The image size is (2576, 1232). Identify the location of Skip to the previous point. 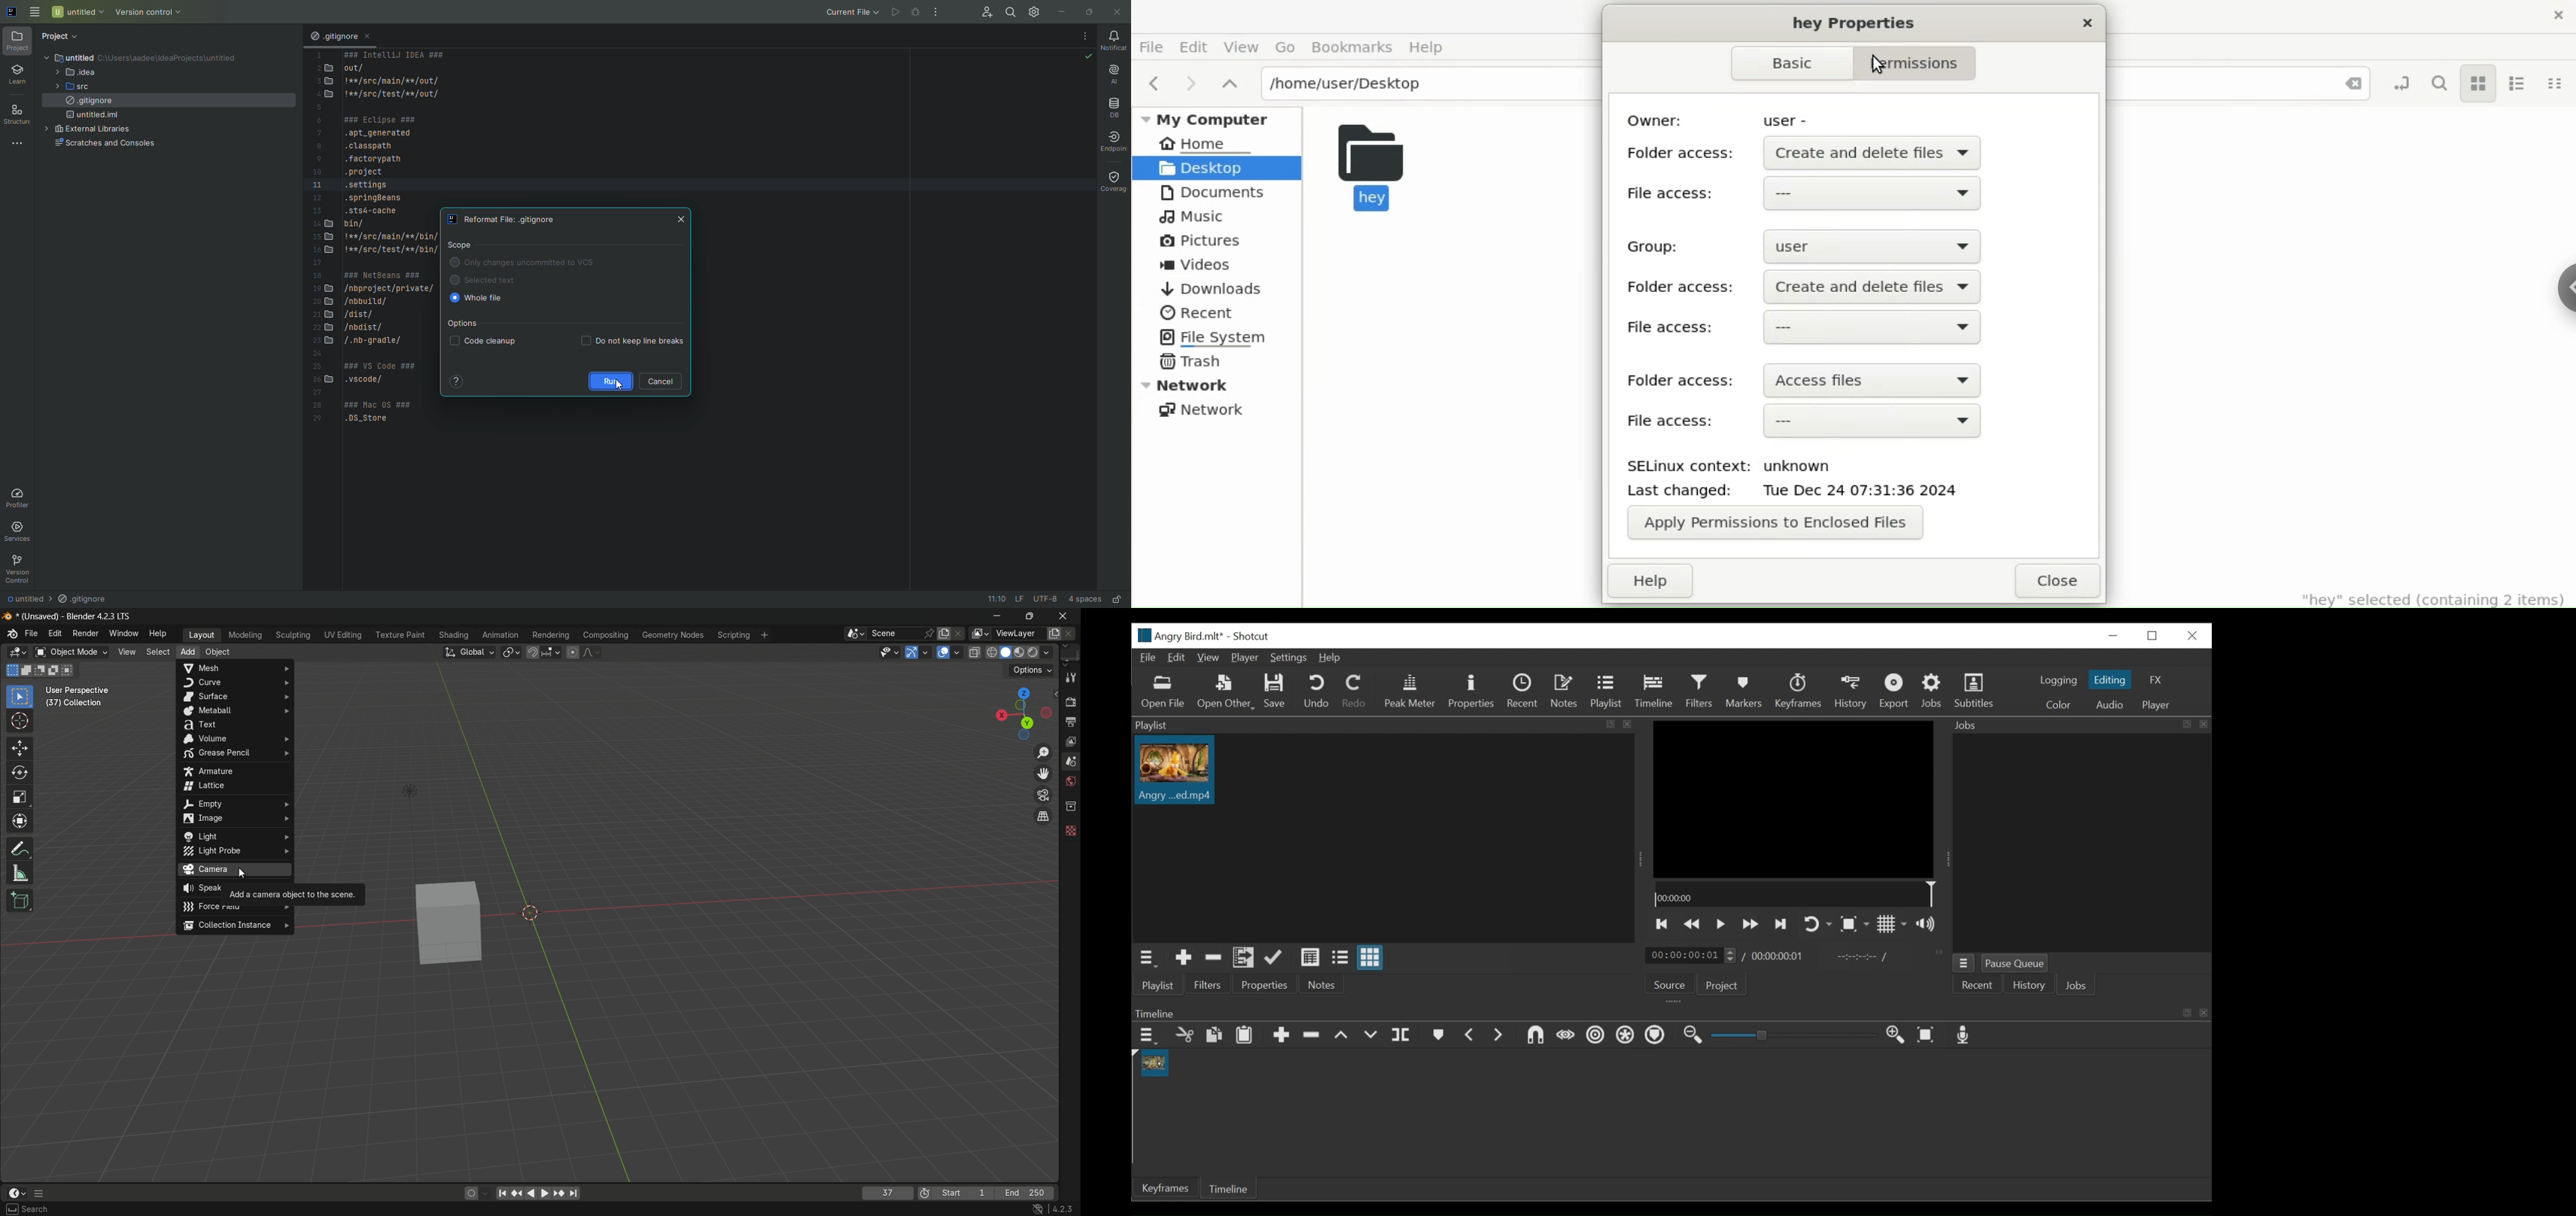
(1663, 924).